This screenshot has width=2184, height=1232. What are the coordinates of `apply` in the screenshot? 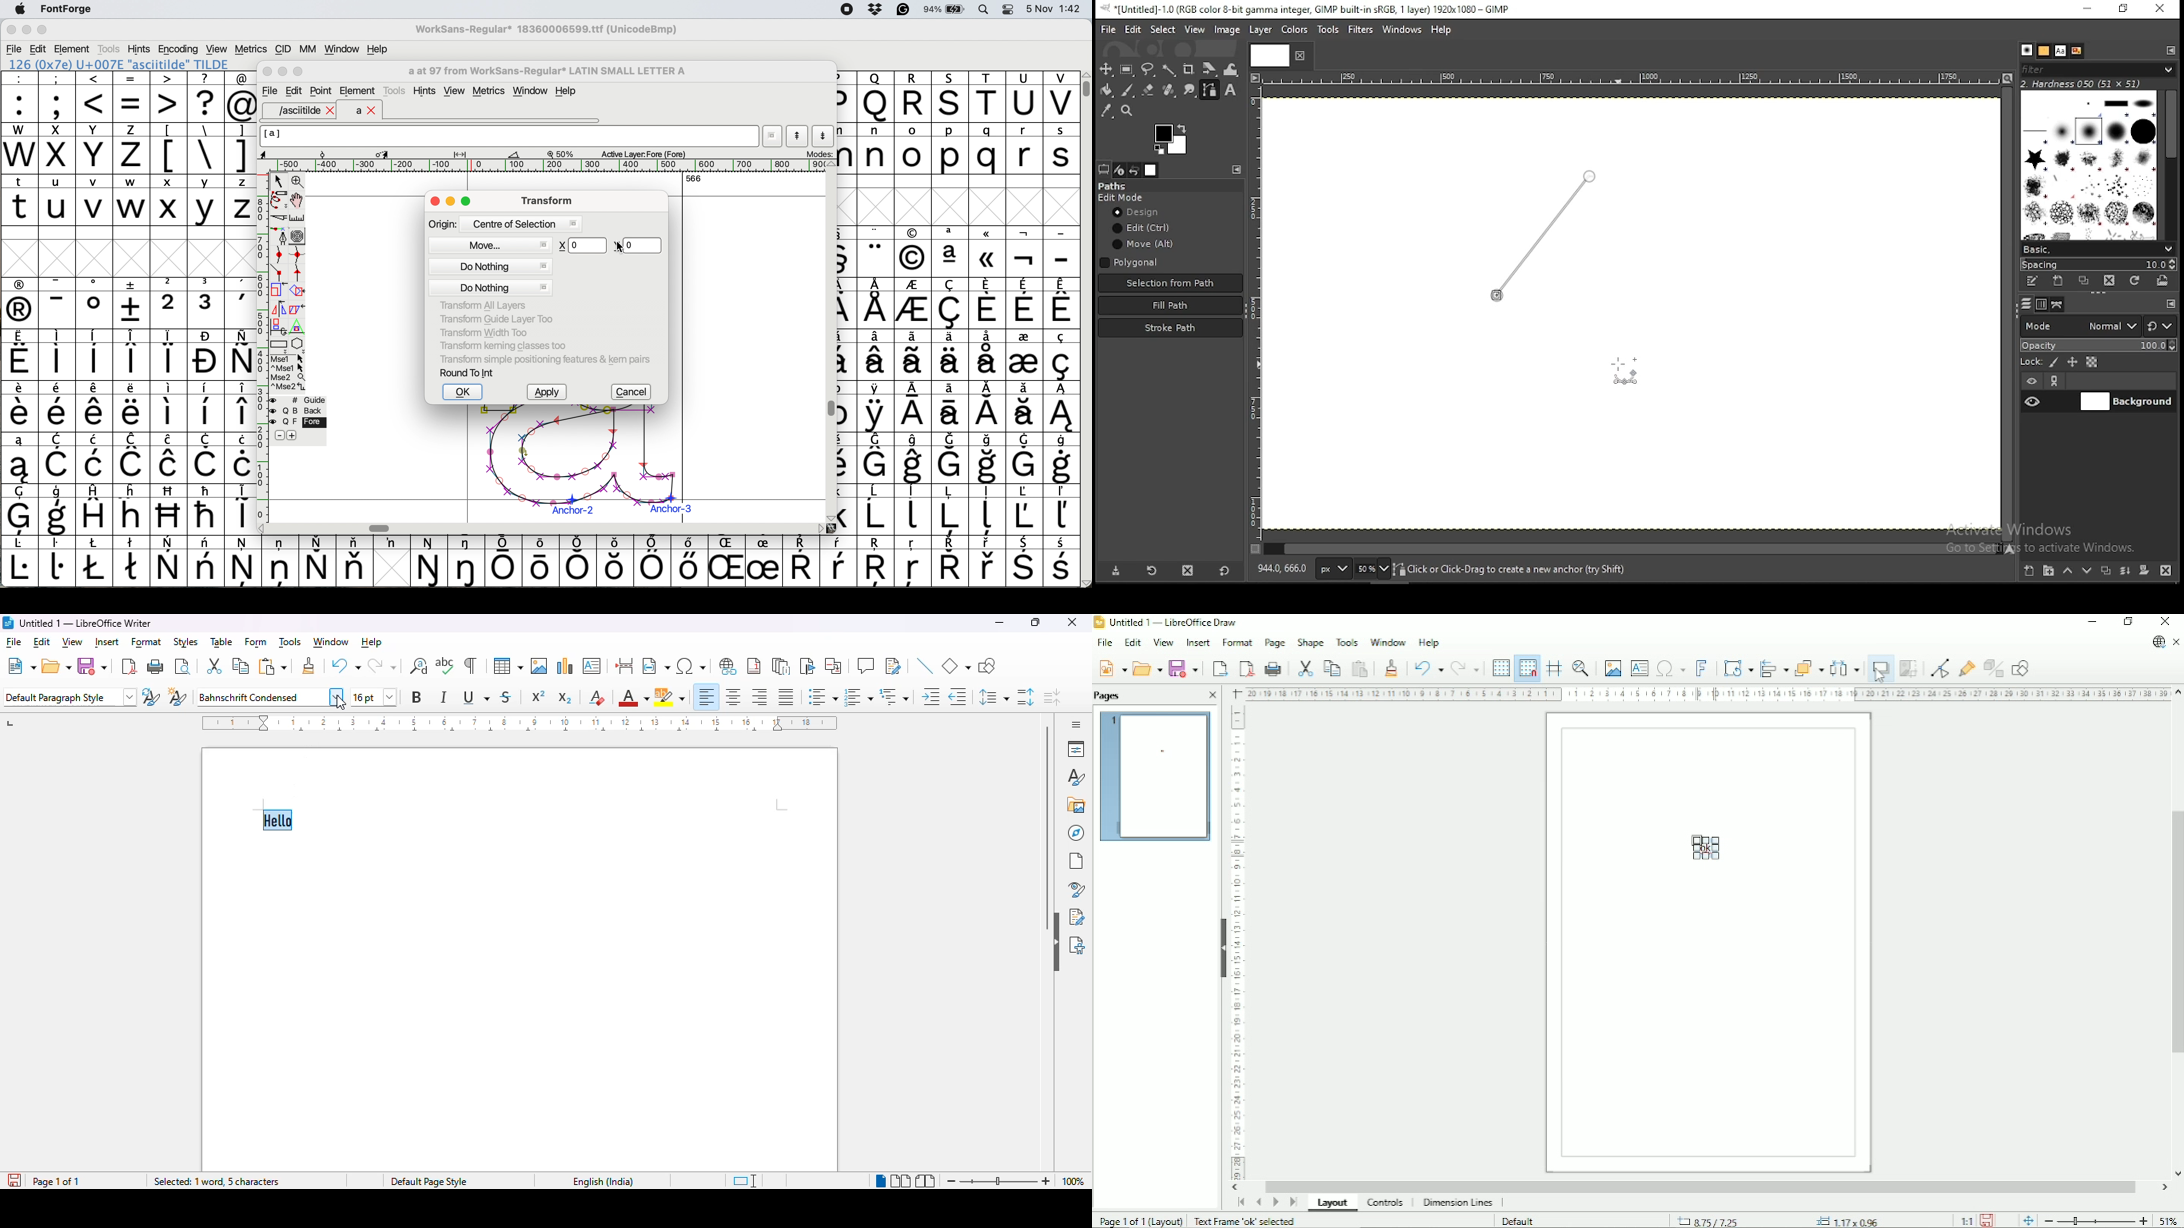 It's located at (550, 393).